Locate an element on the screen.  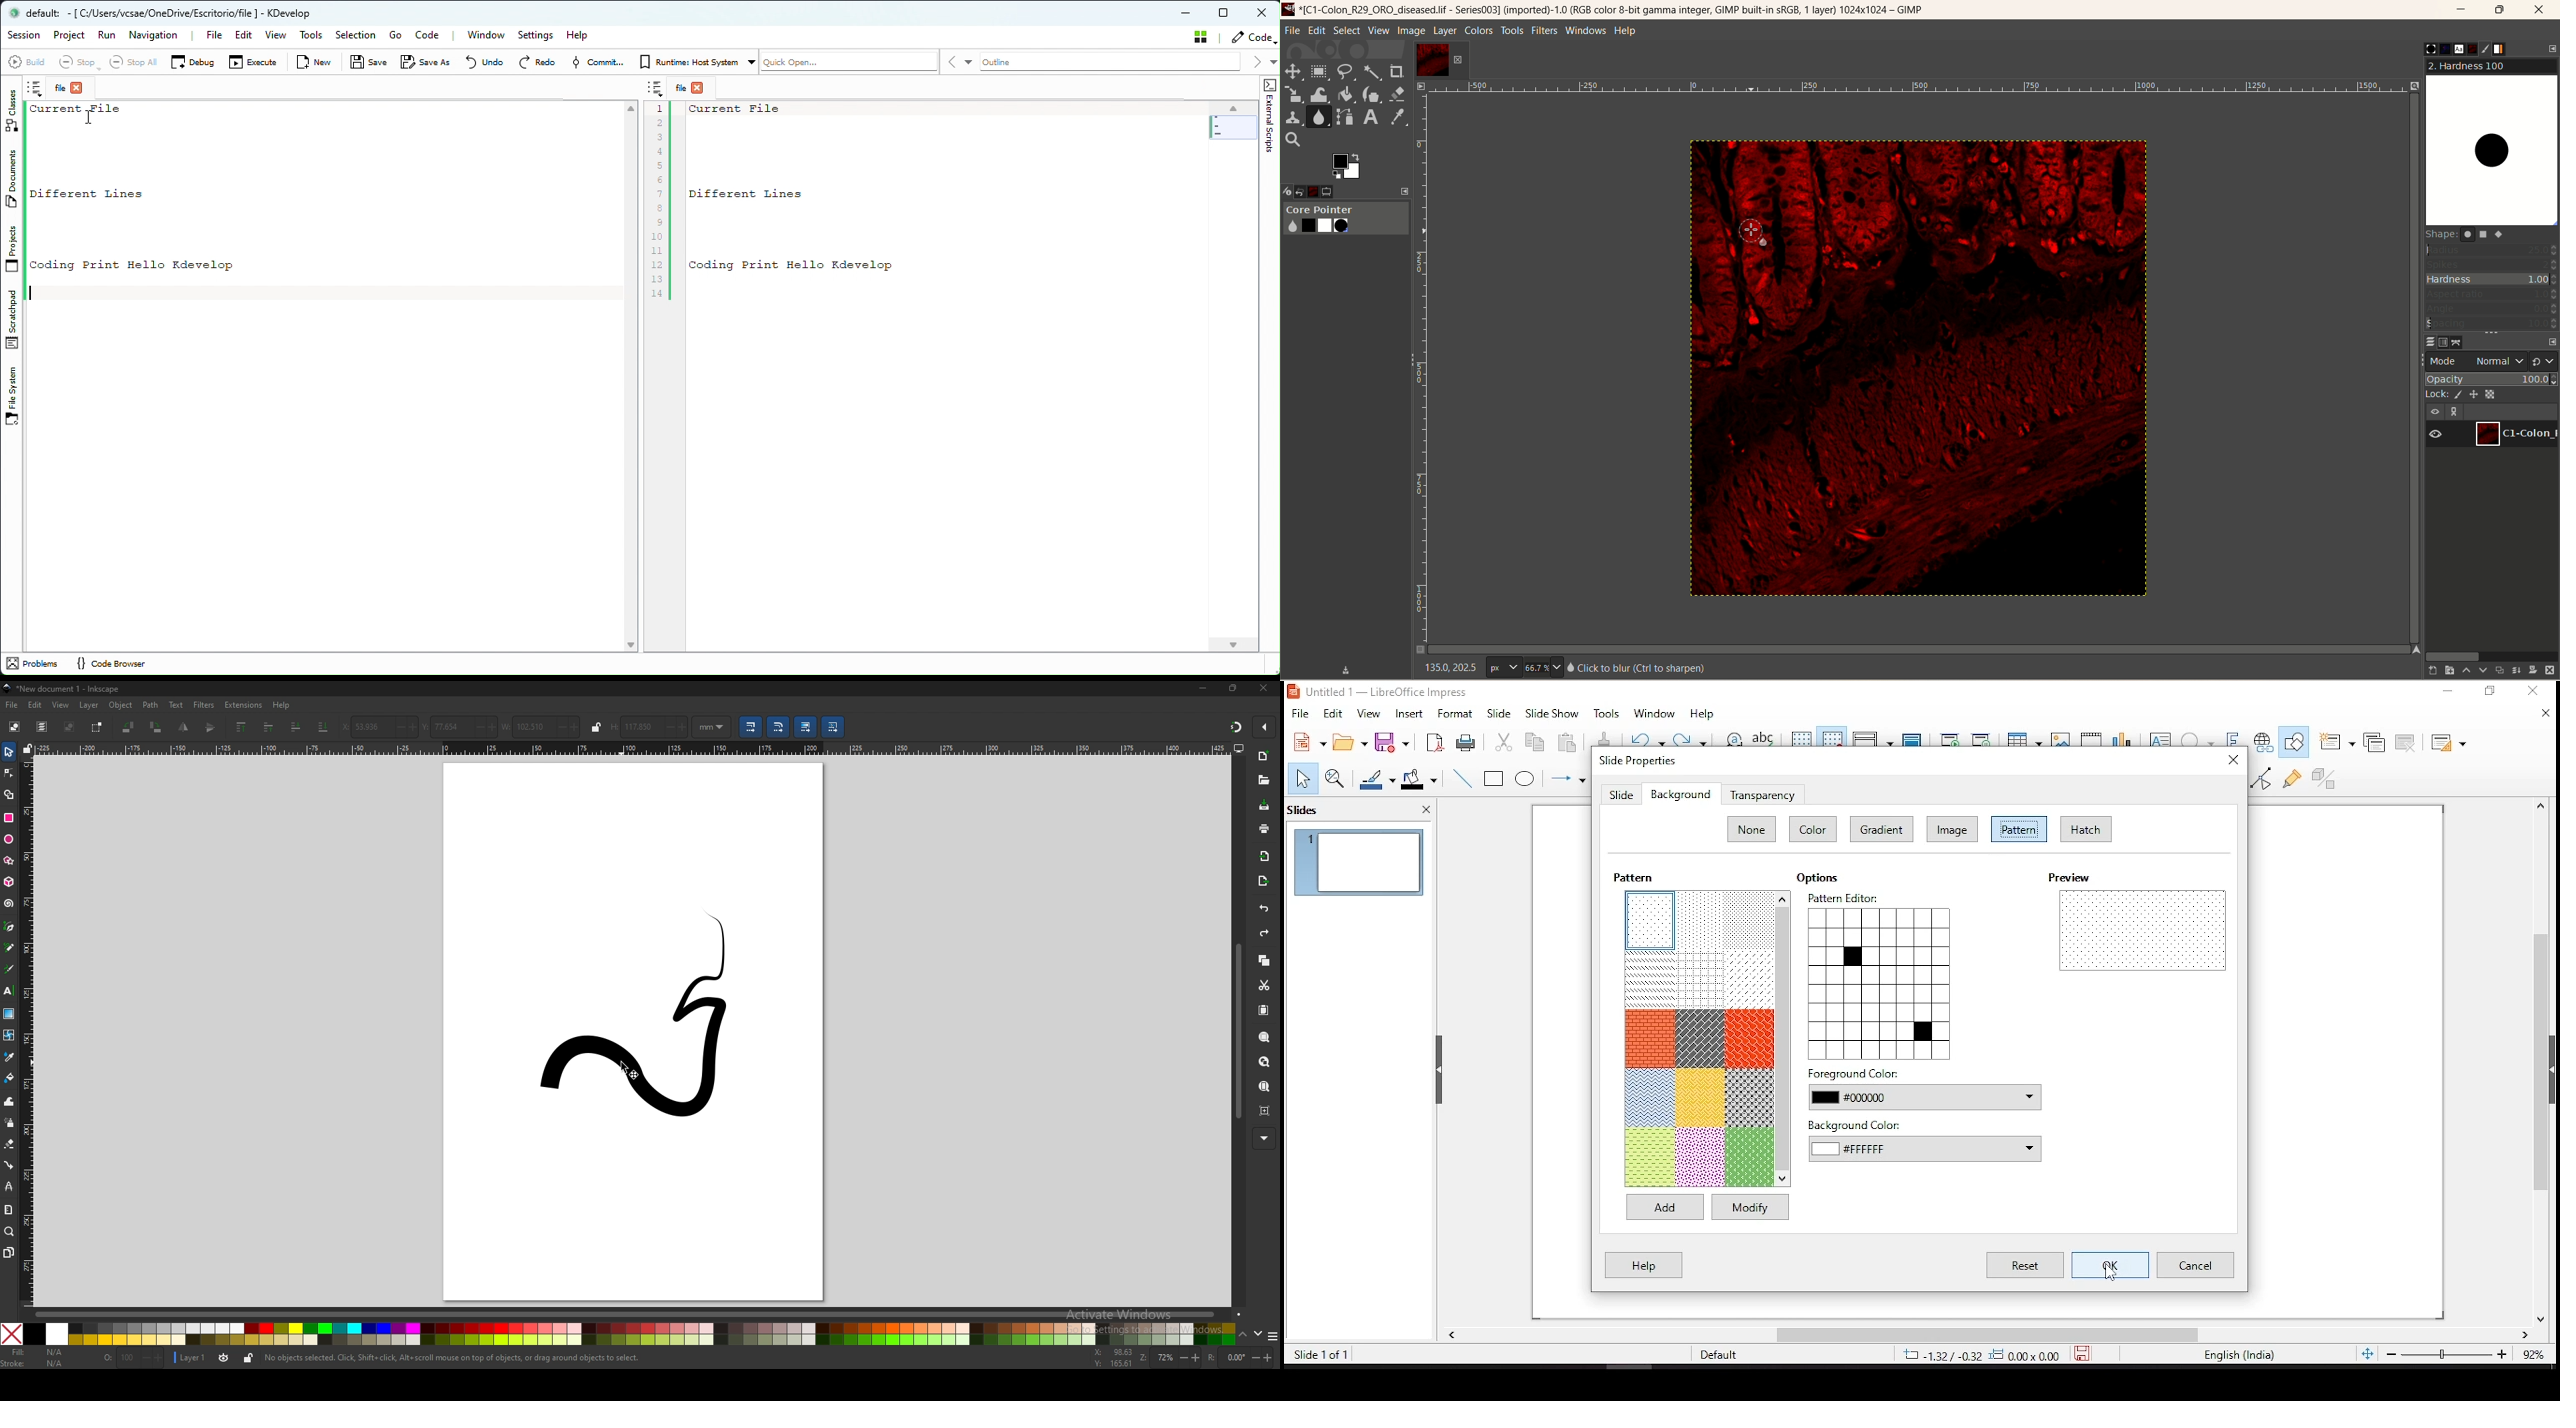
rectangle is located at coordinates (1494, 778).